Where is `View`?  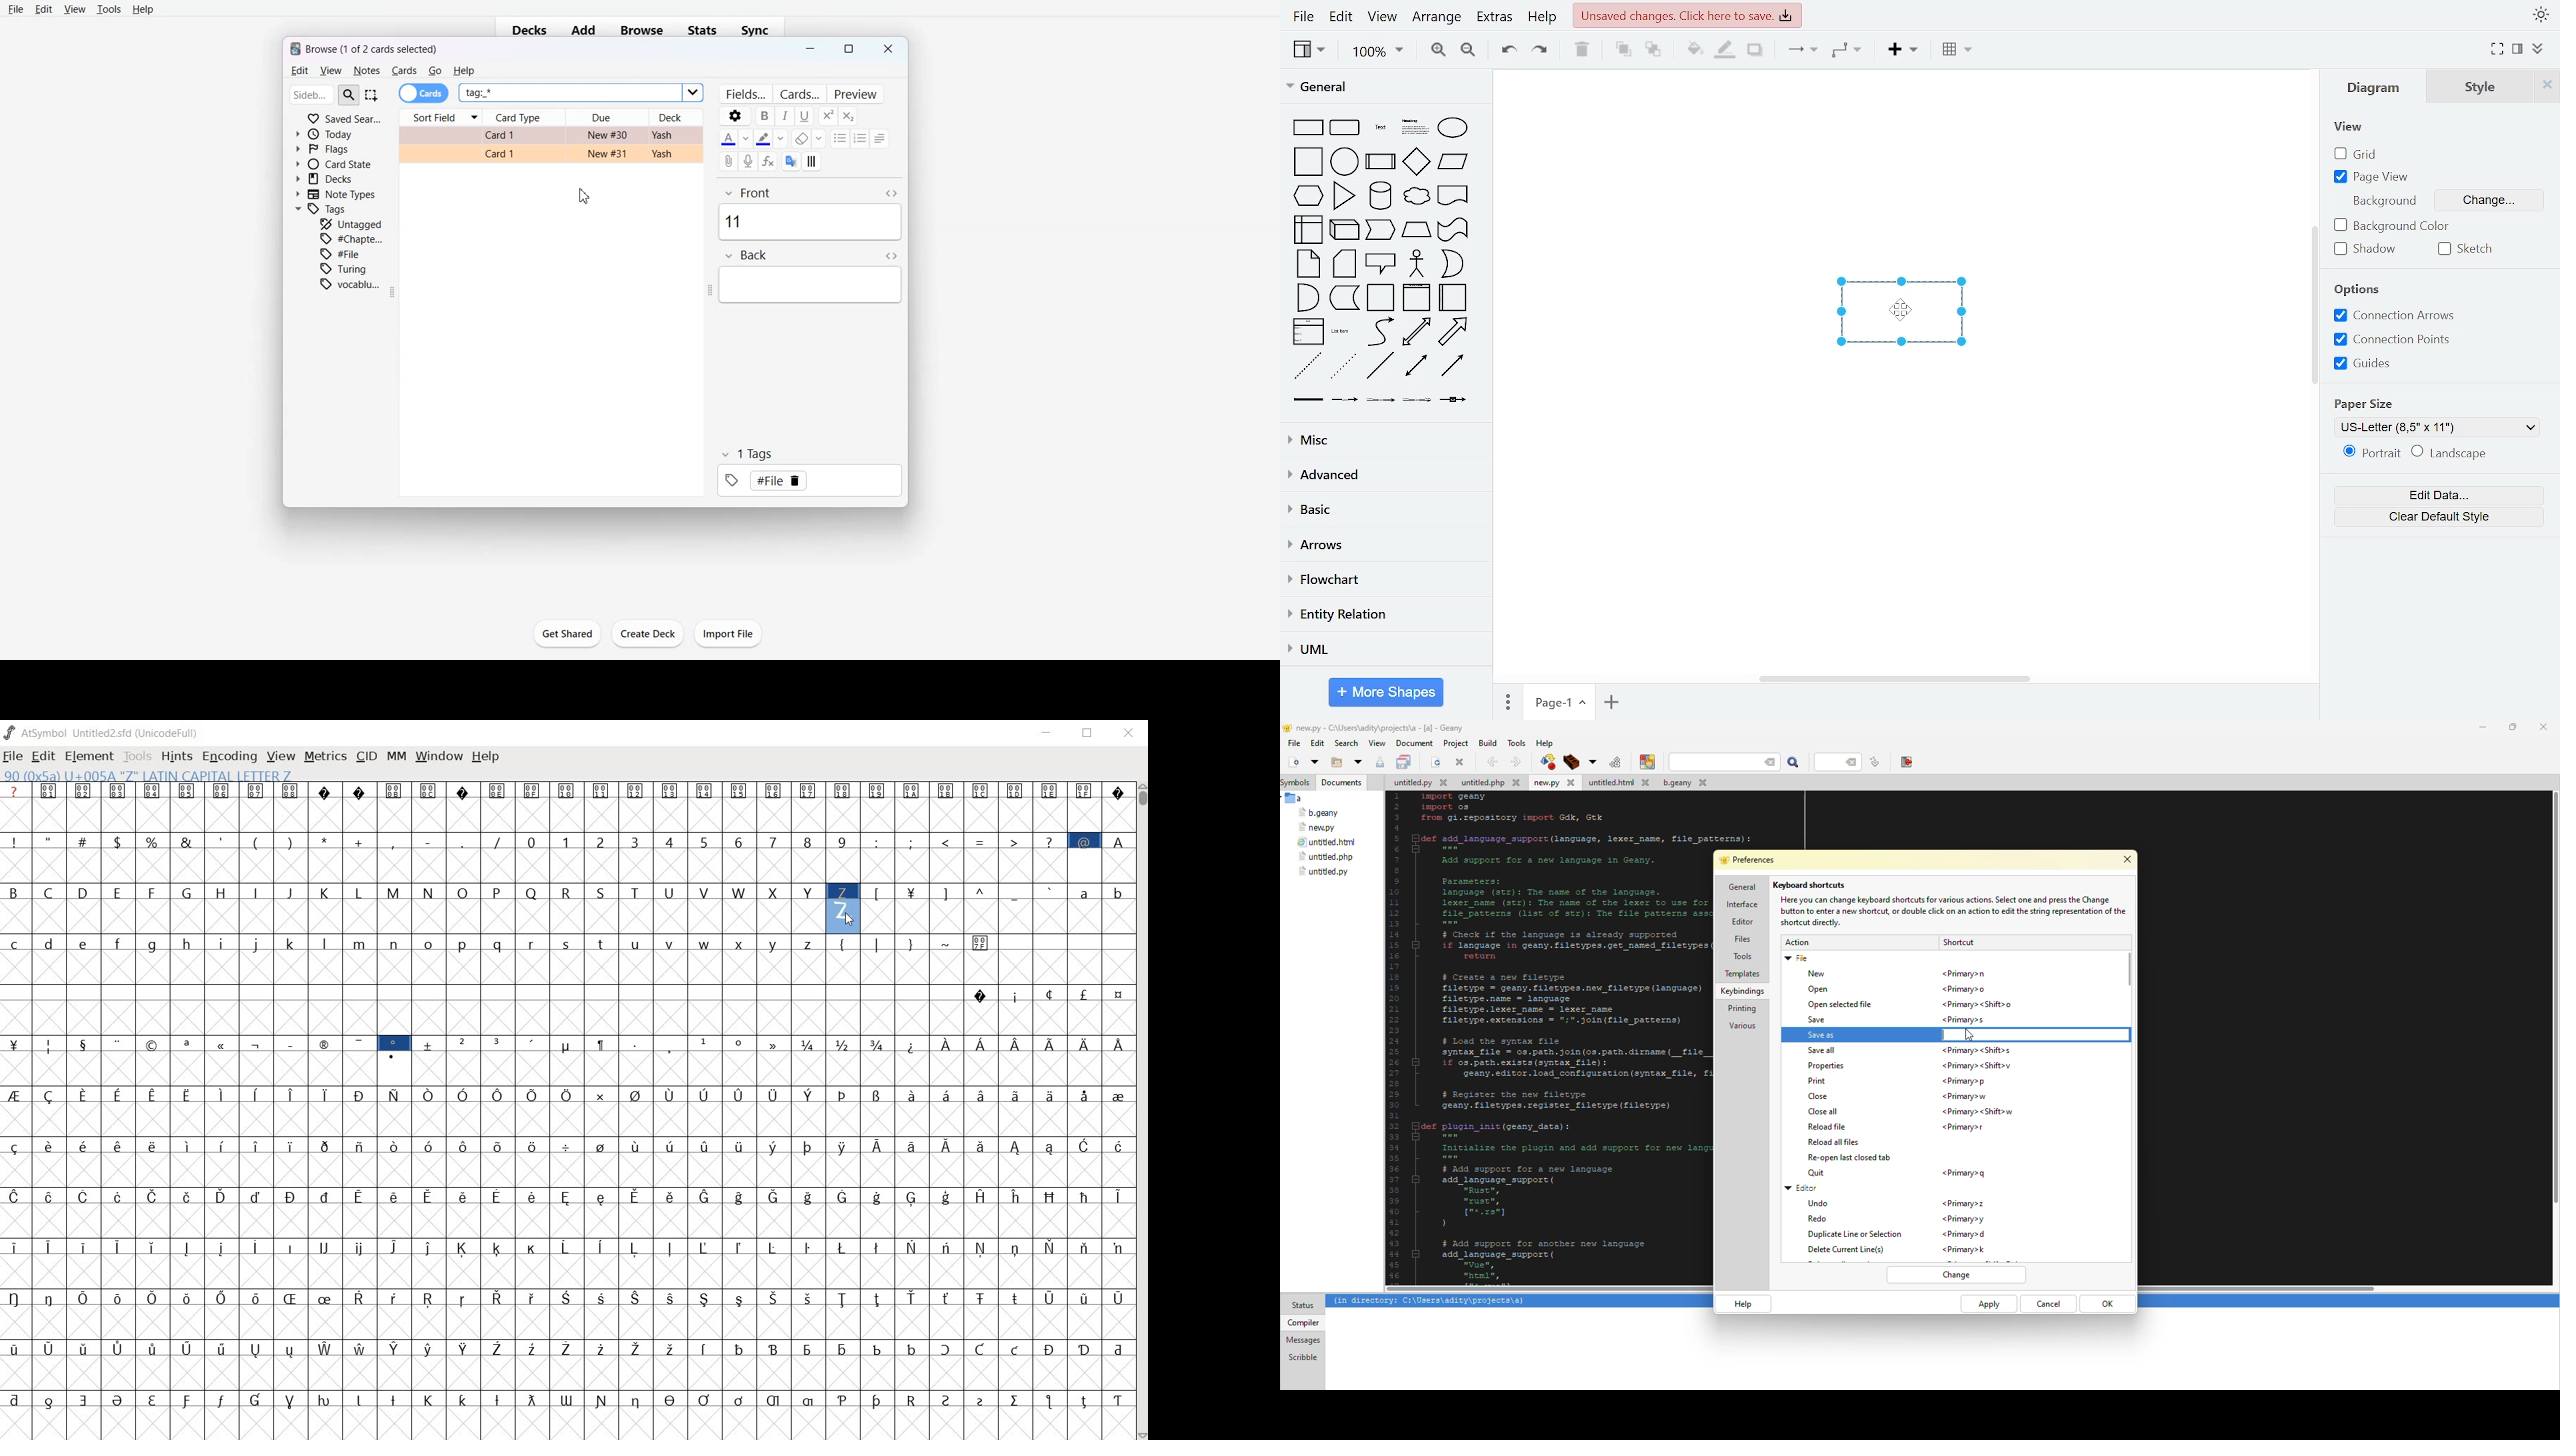 View is located at coordinates (330, 71).